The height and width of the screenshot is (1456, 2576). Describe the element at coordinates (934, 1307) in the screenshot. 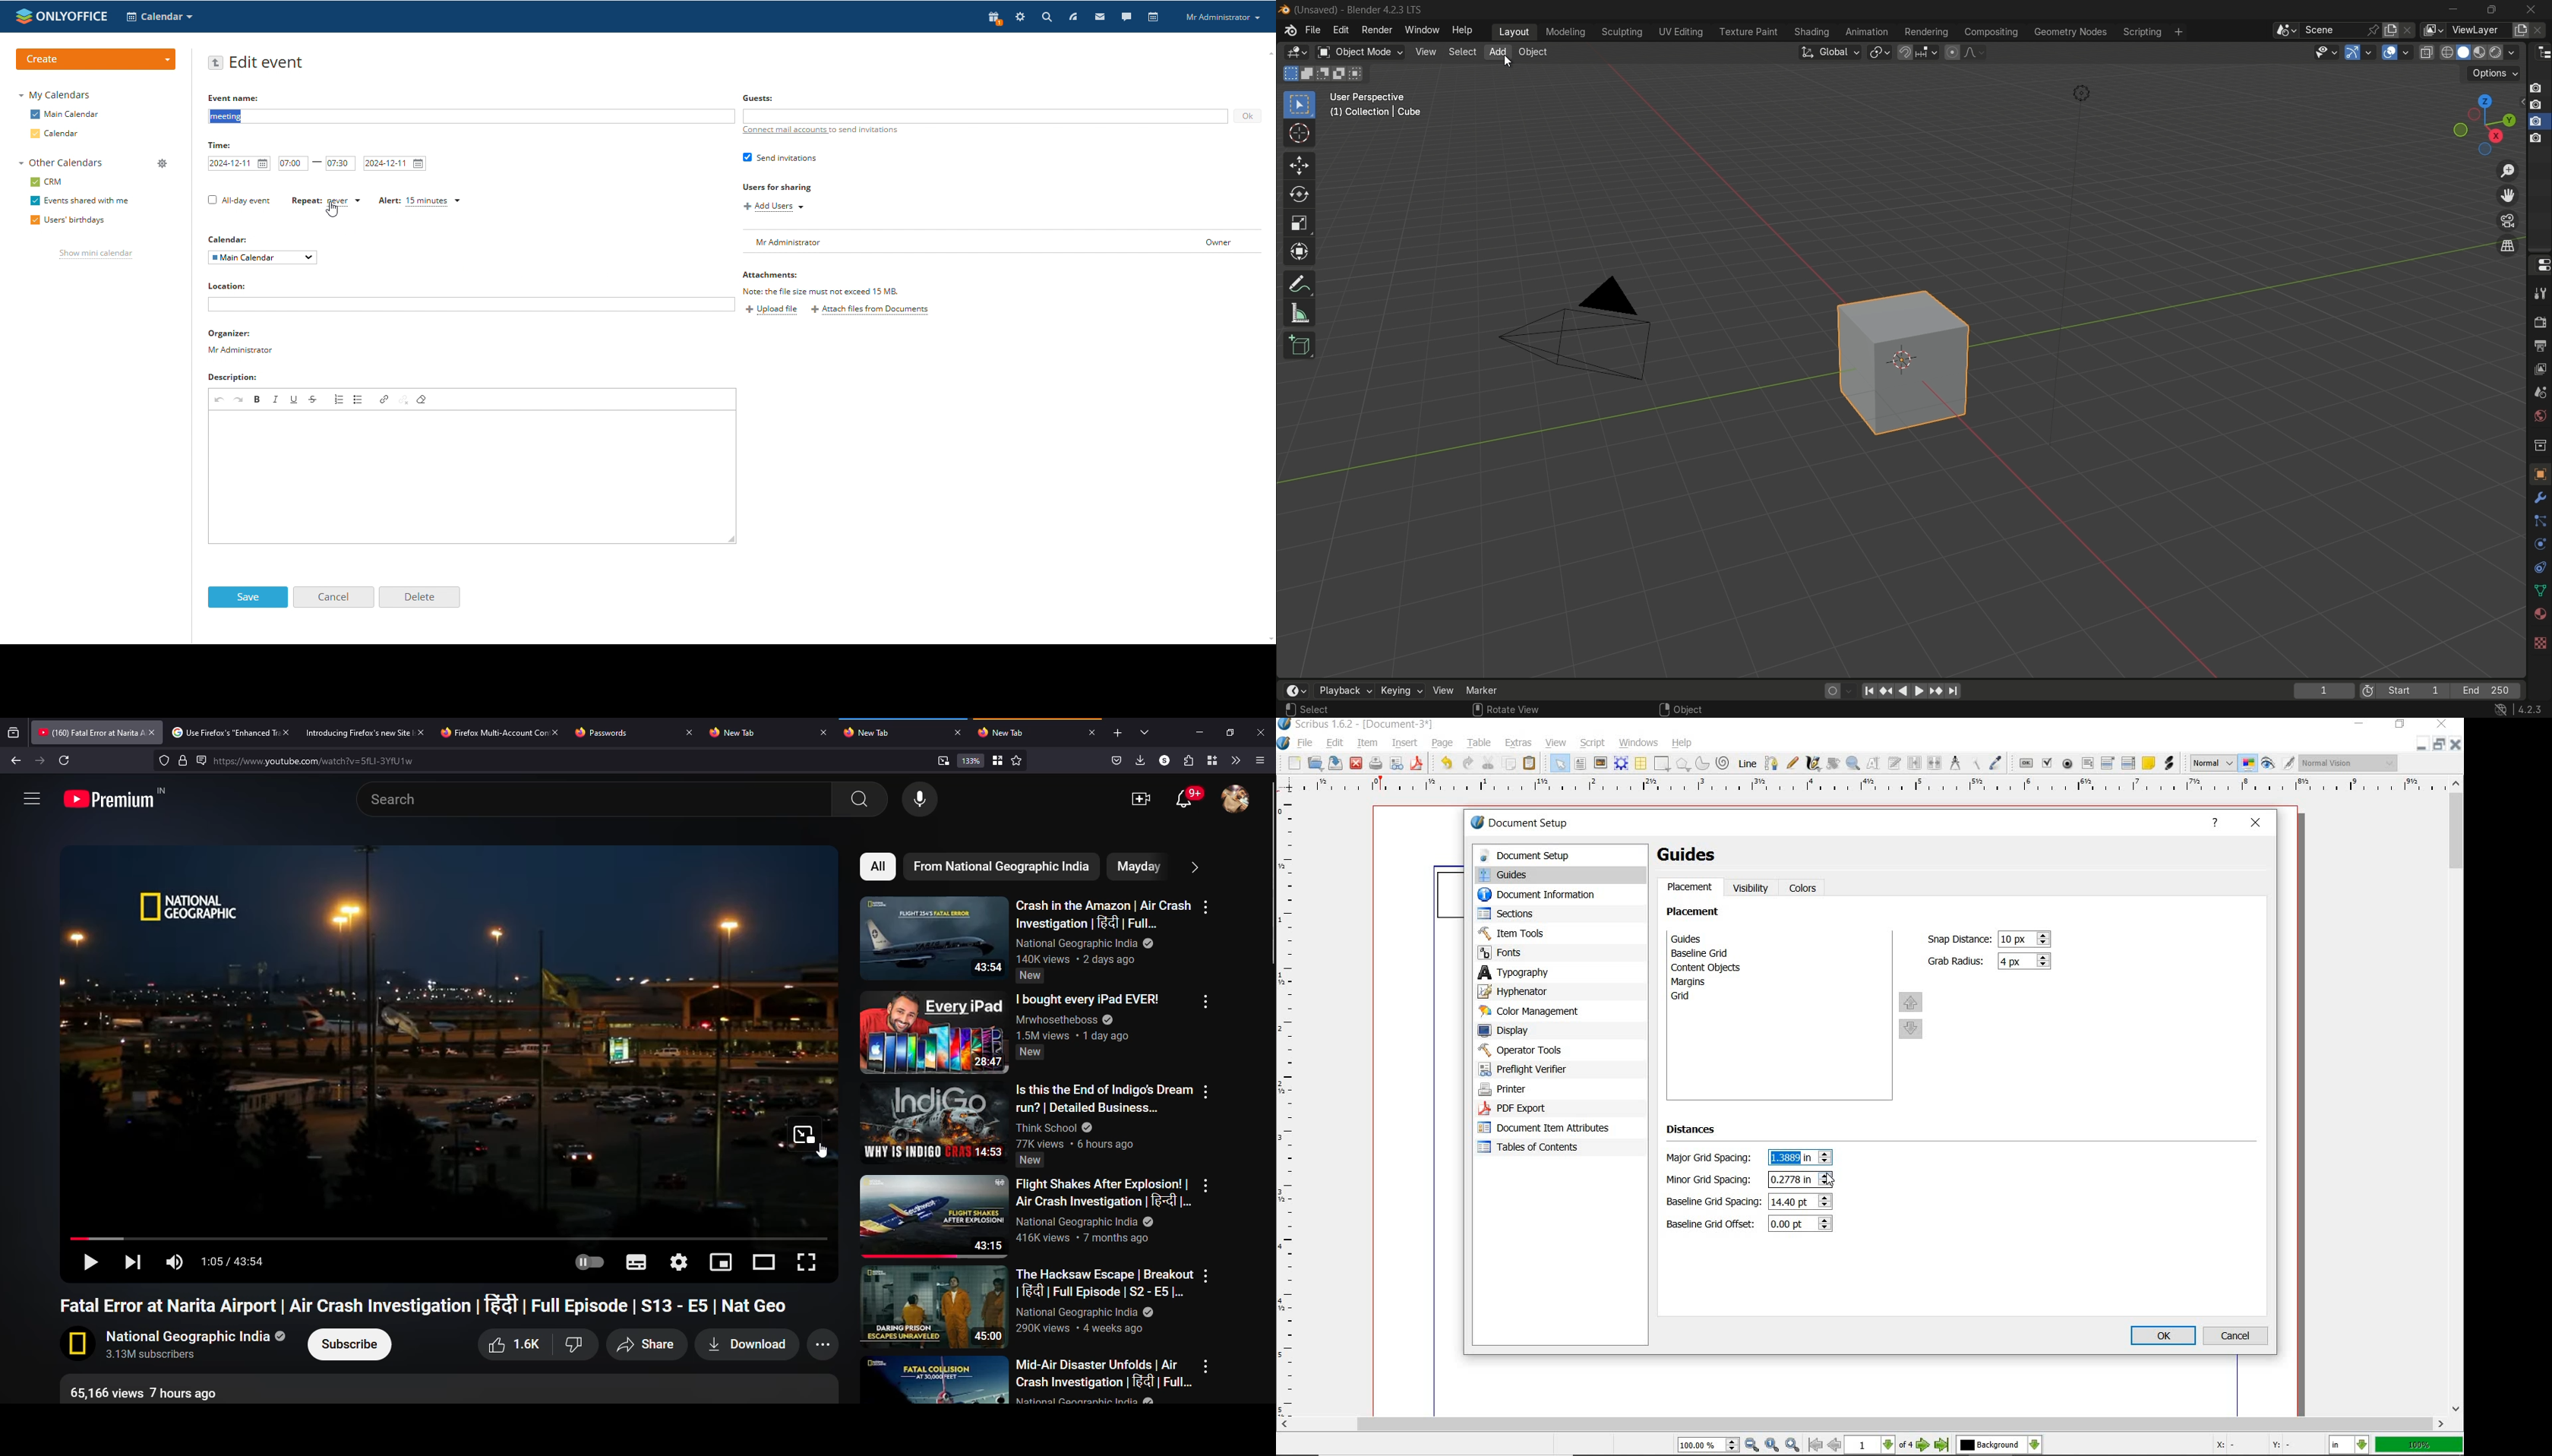

I see `Video thumbnail` at that location.